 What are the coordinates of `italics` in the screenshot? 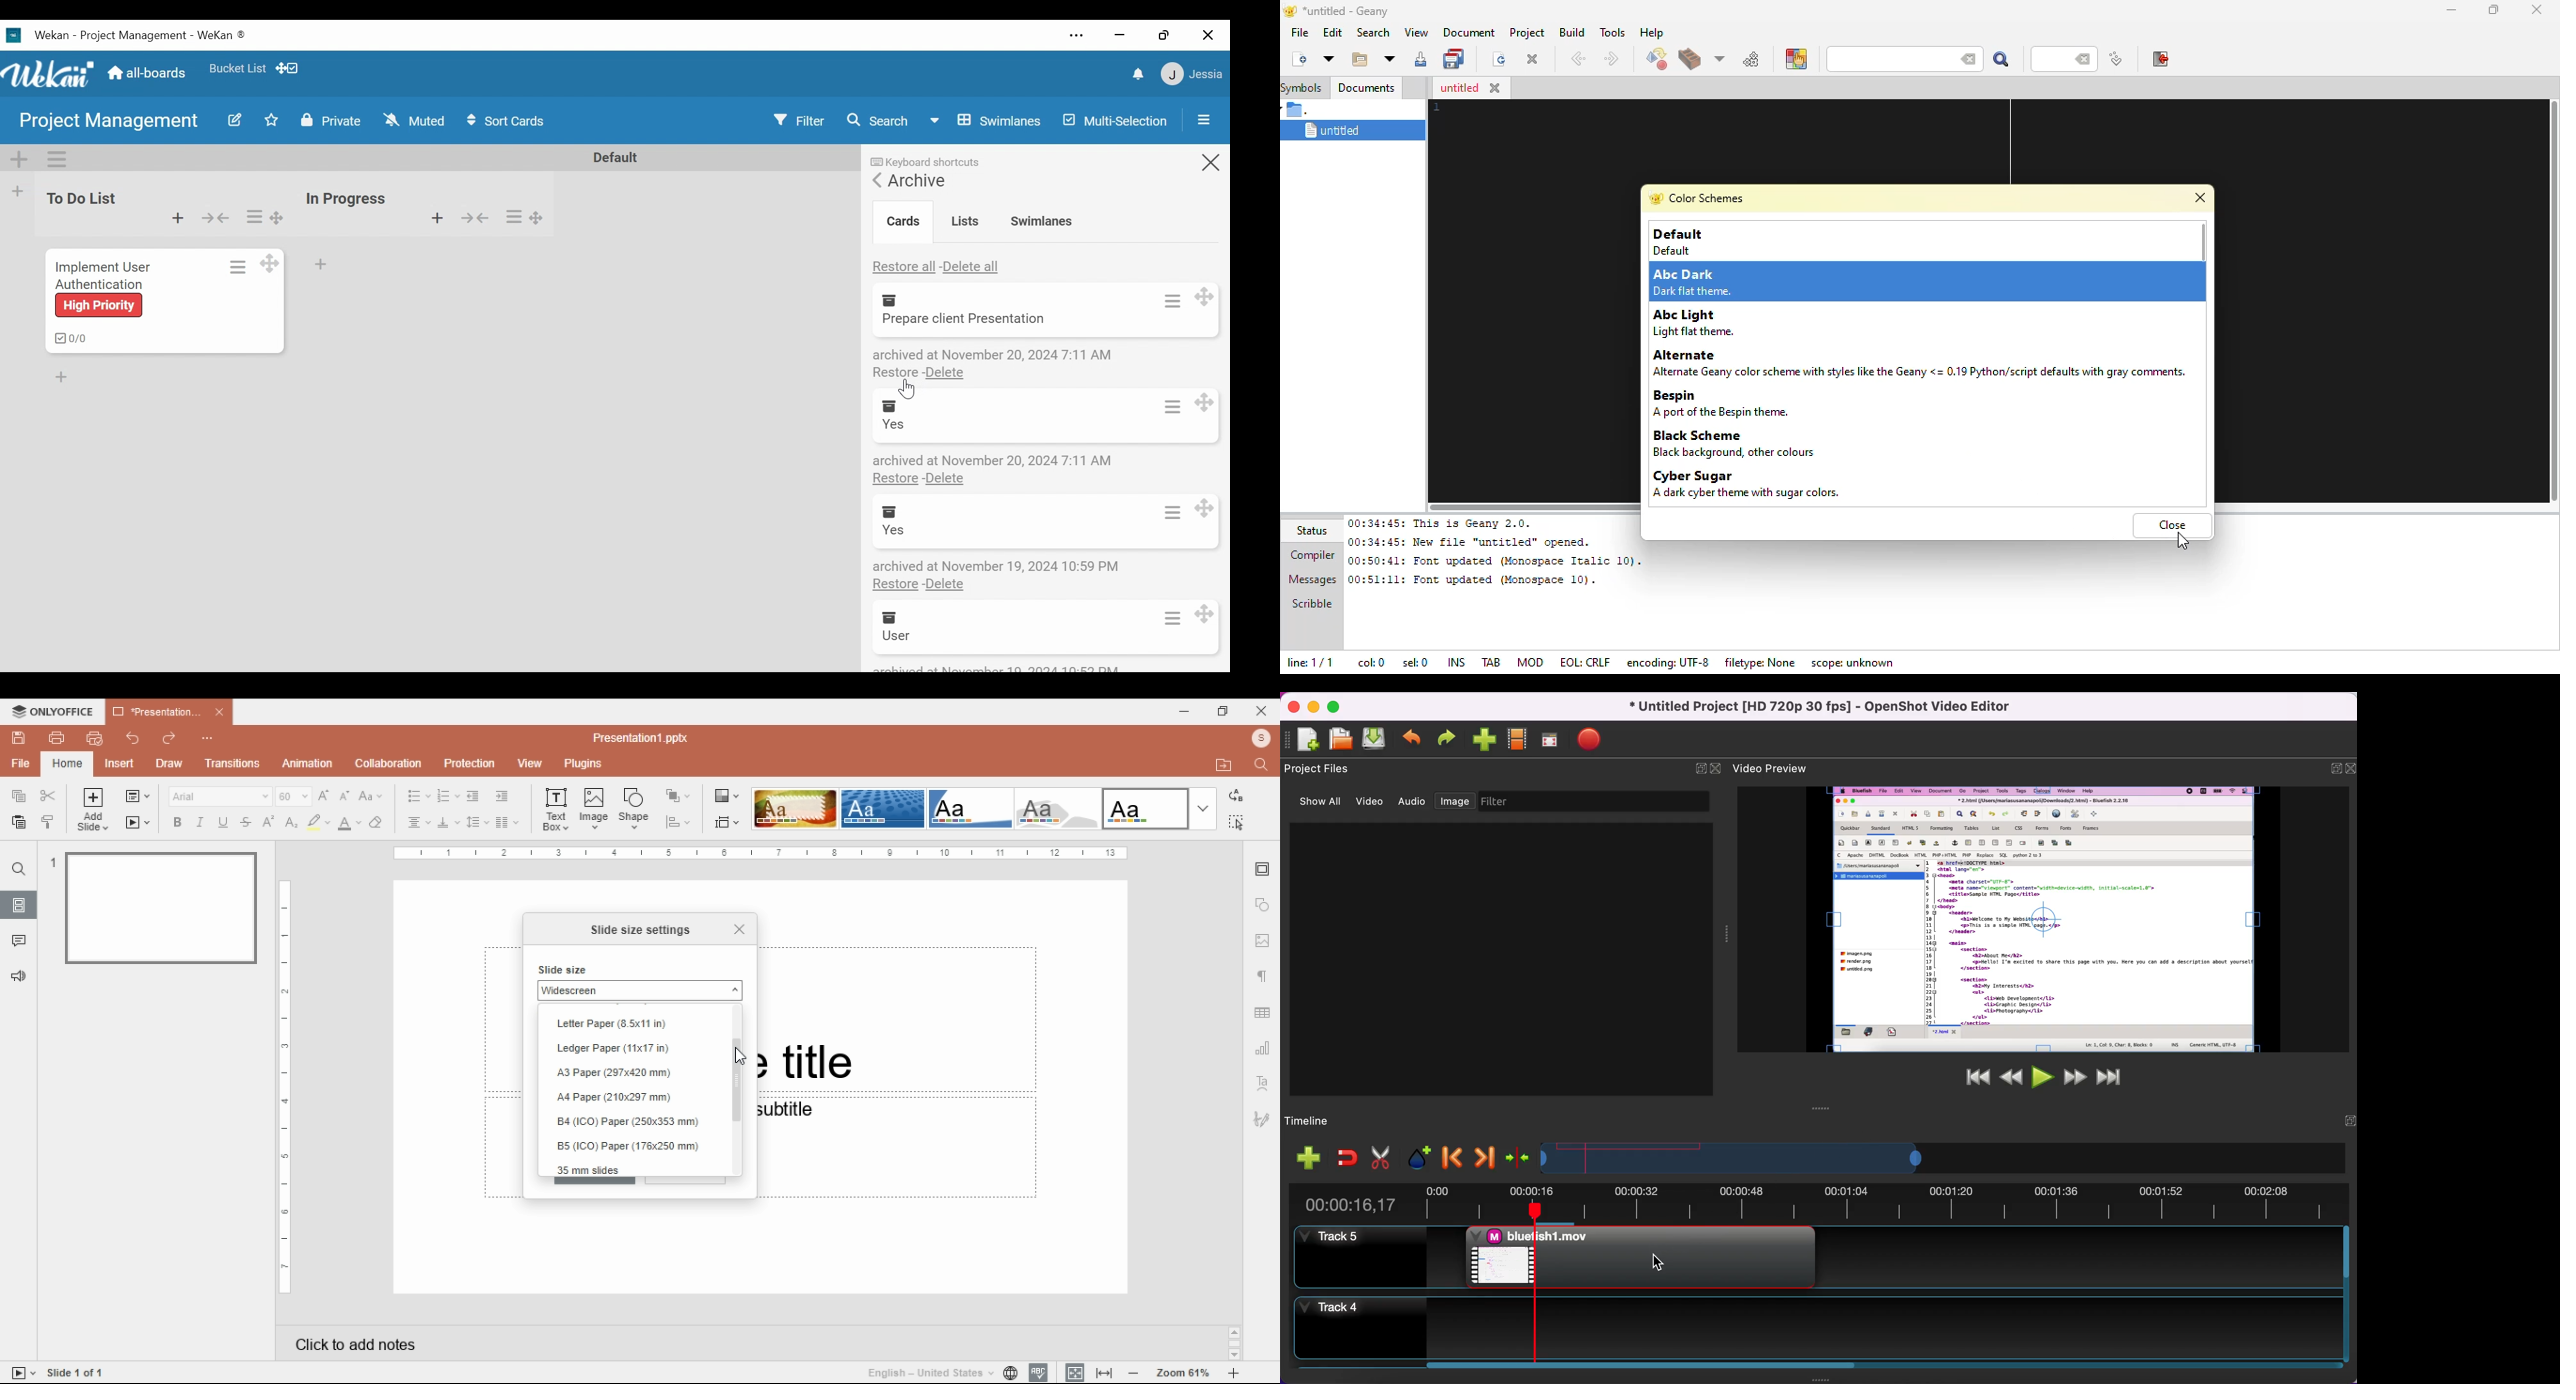 It's located at (198, 822).